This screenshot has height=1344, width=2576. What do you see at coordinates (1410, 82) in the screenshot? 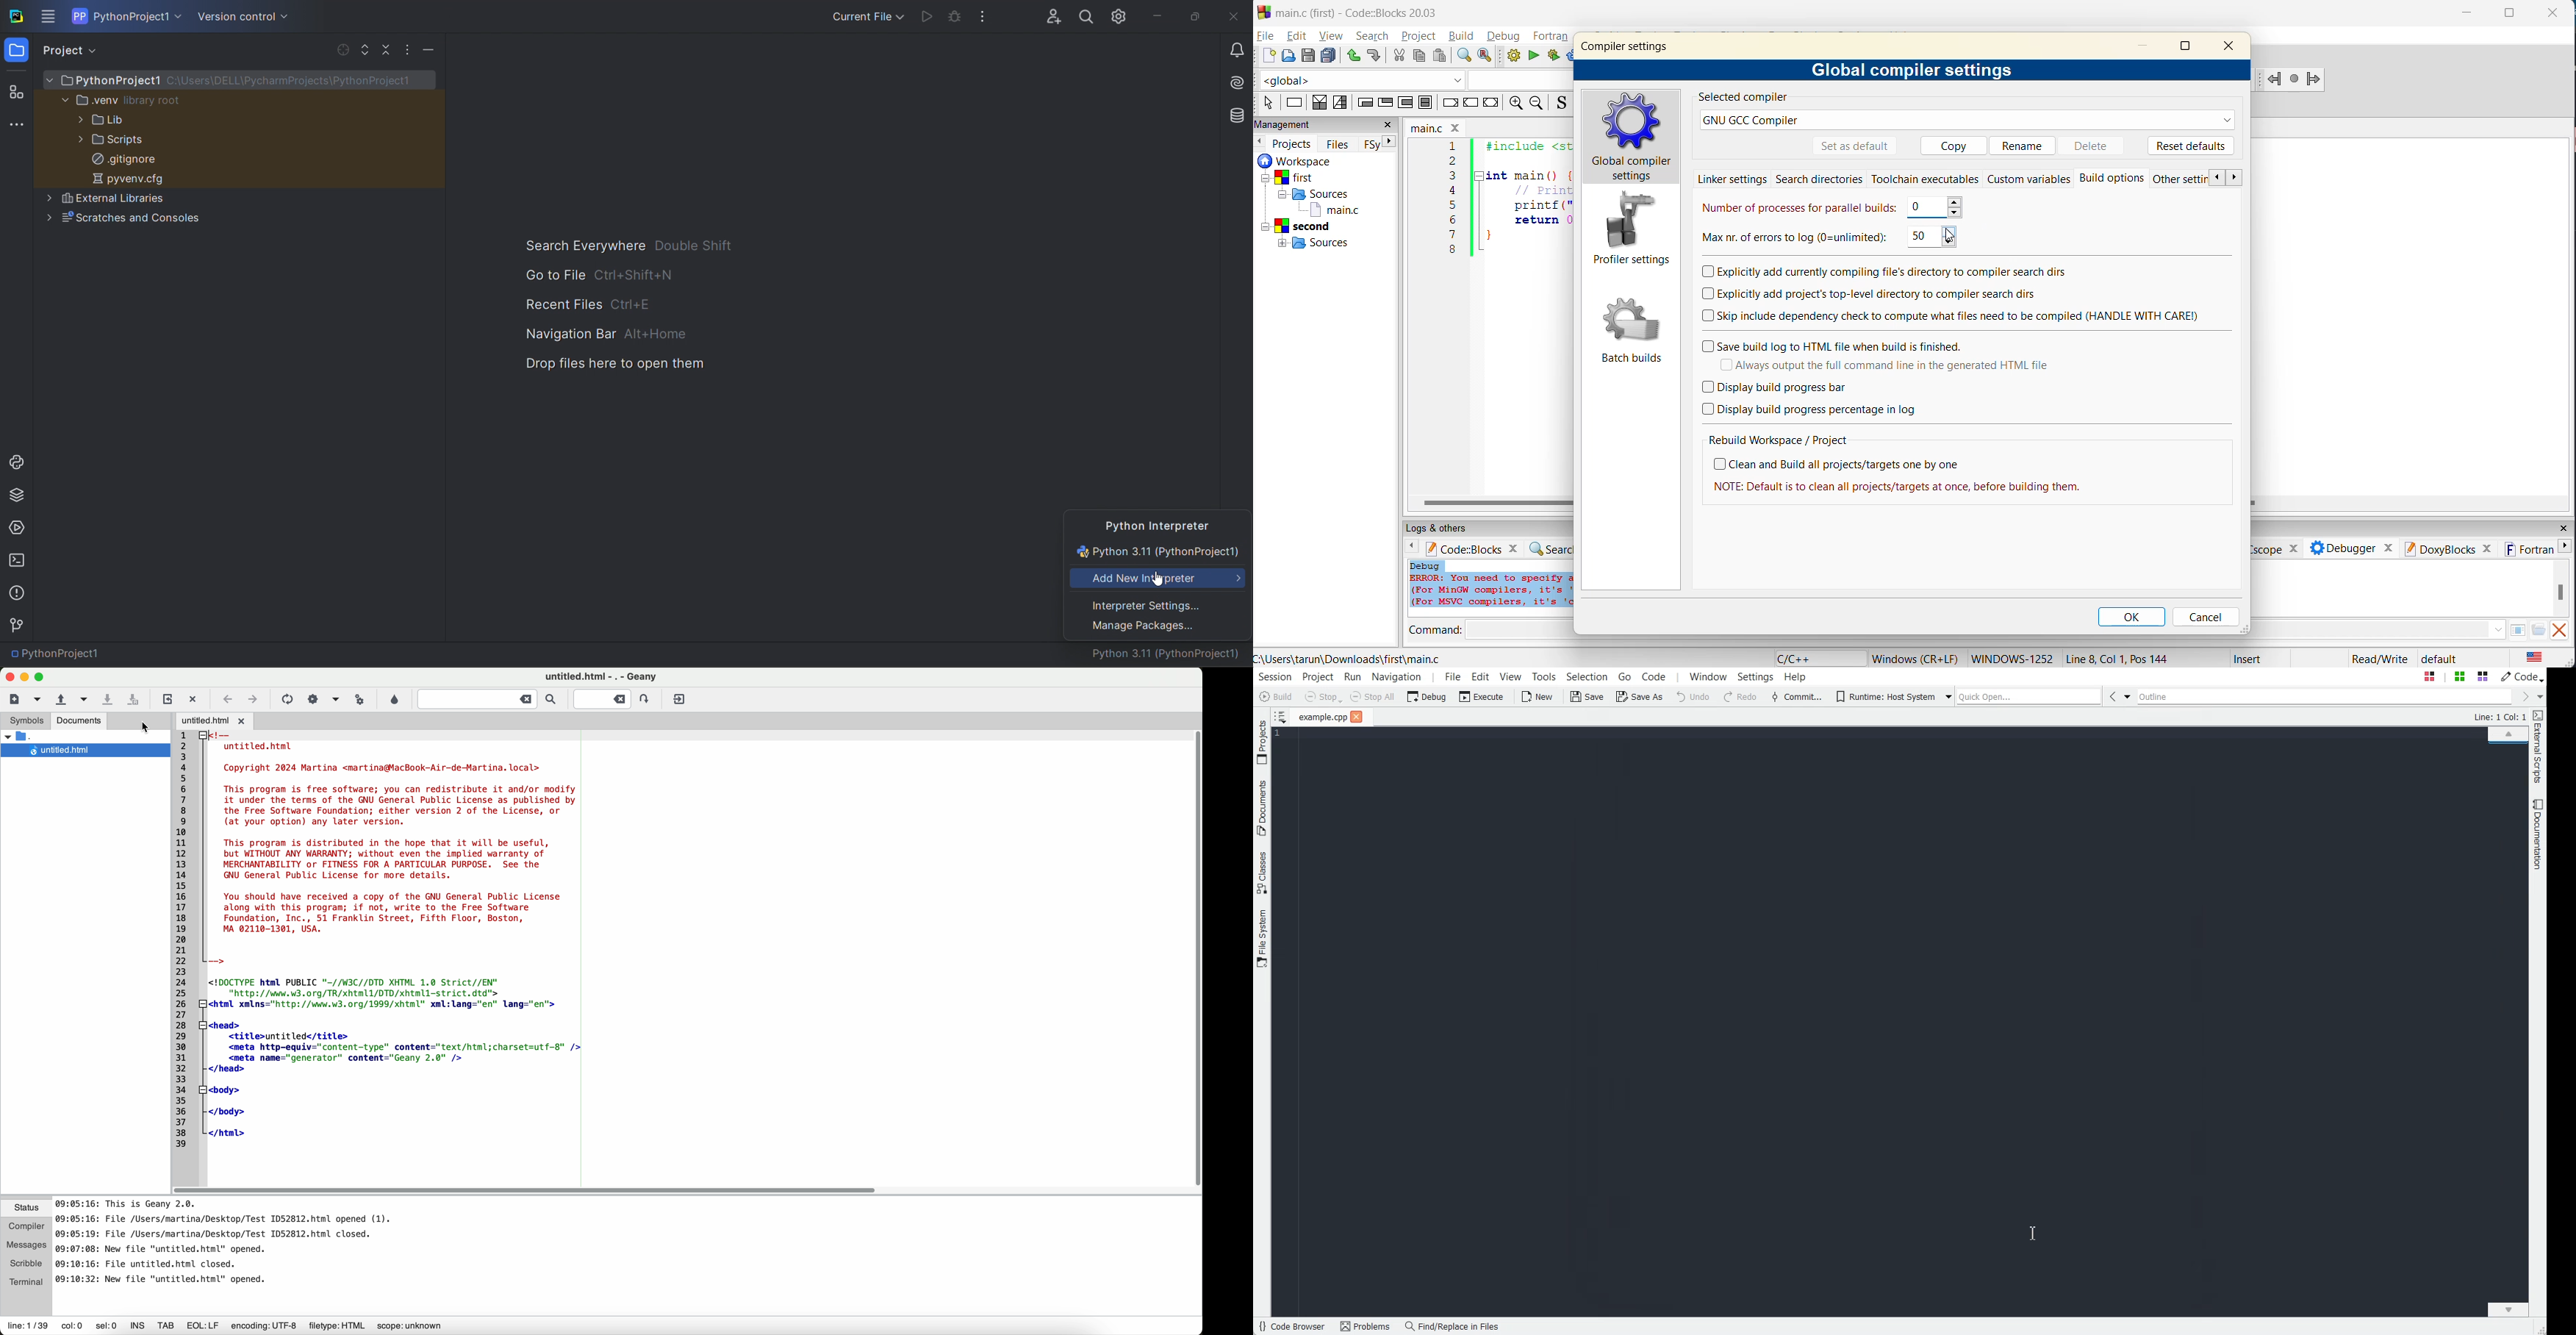
I see `code completion compiler` at bounding box center [1410, 82].